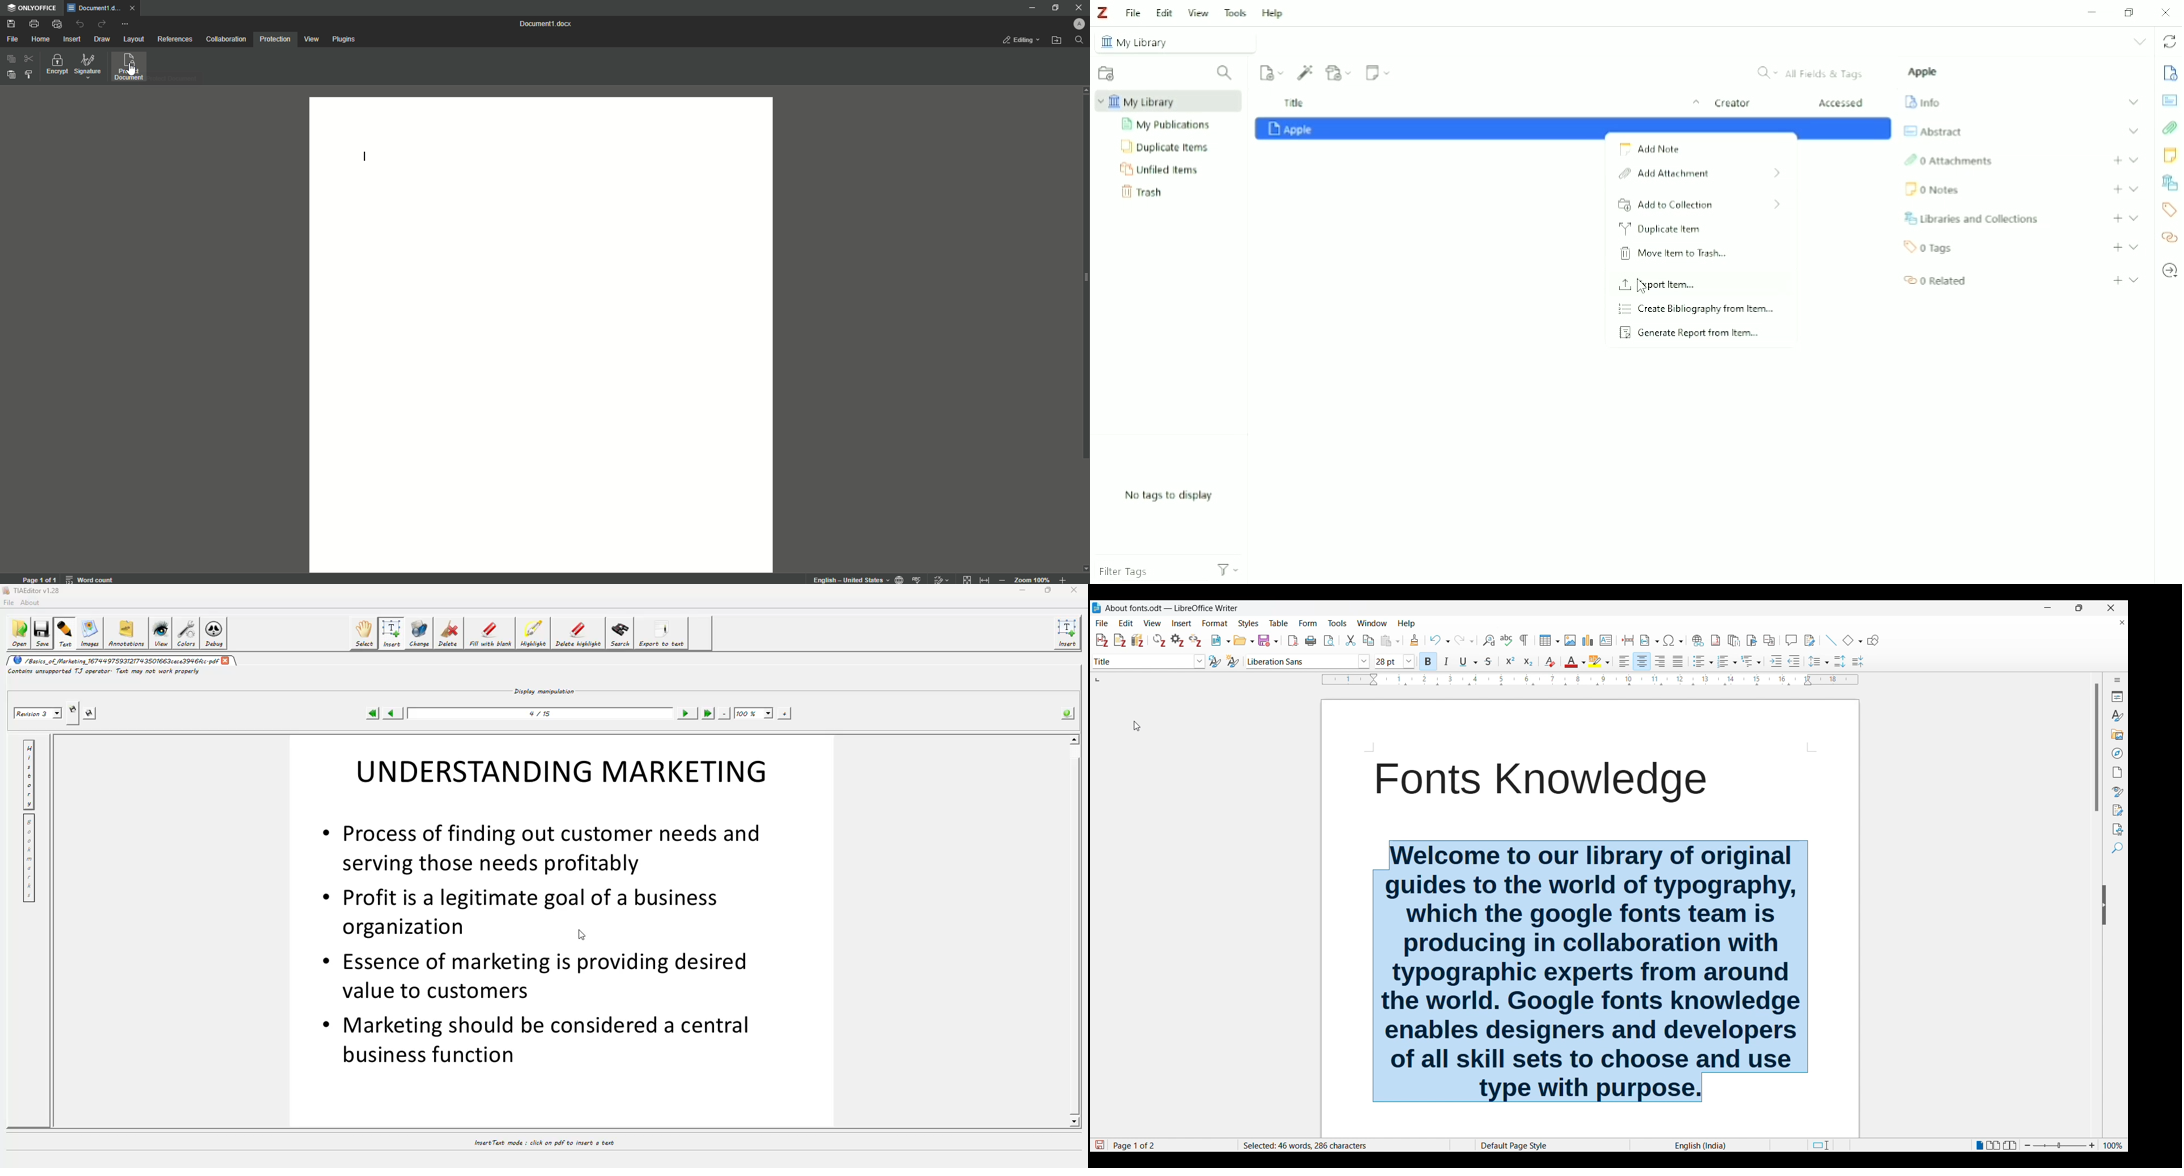 The width and height of the screenshot is (2184, 1176). I want to click on Insert, so click(73, 39).